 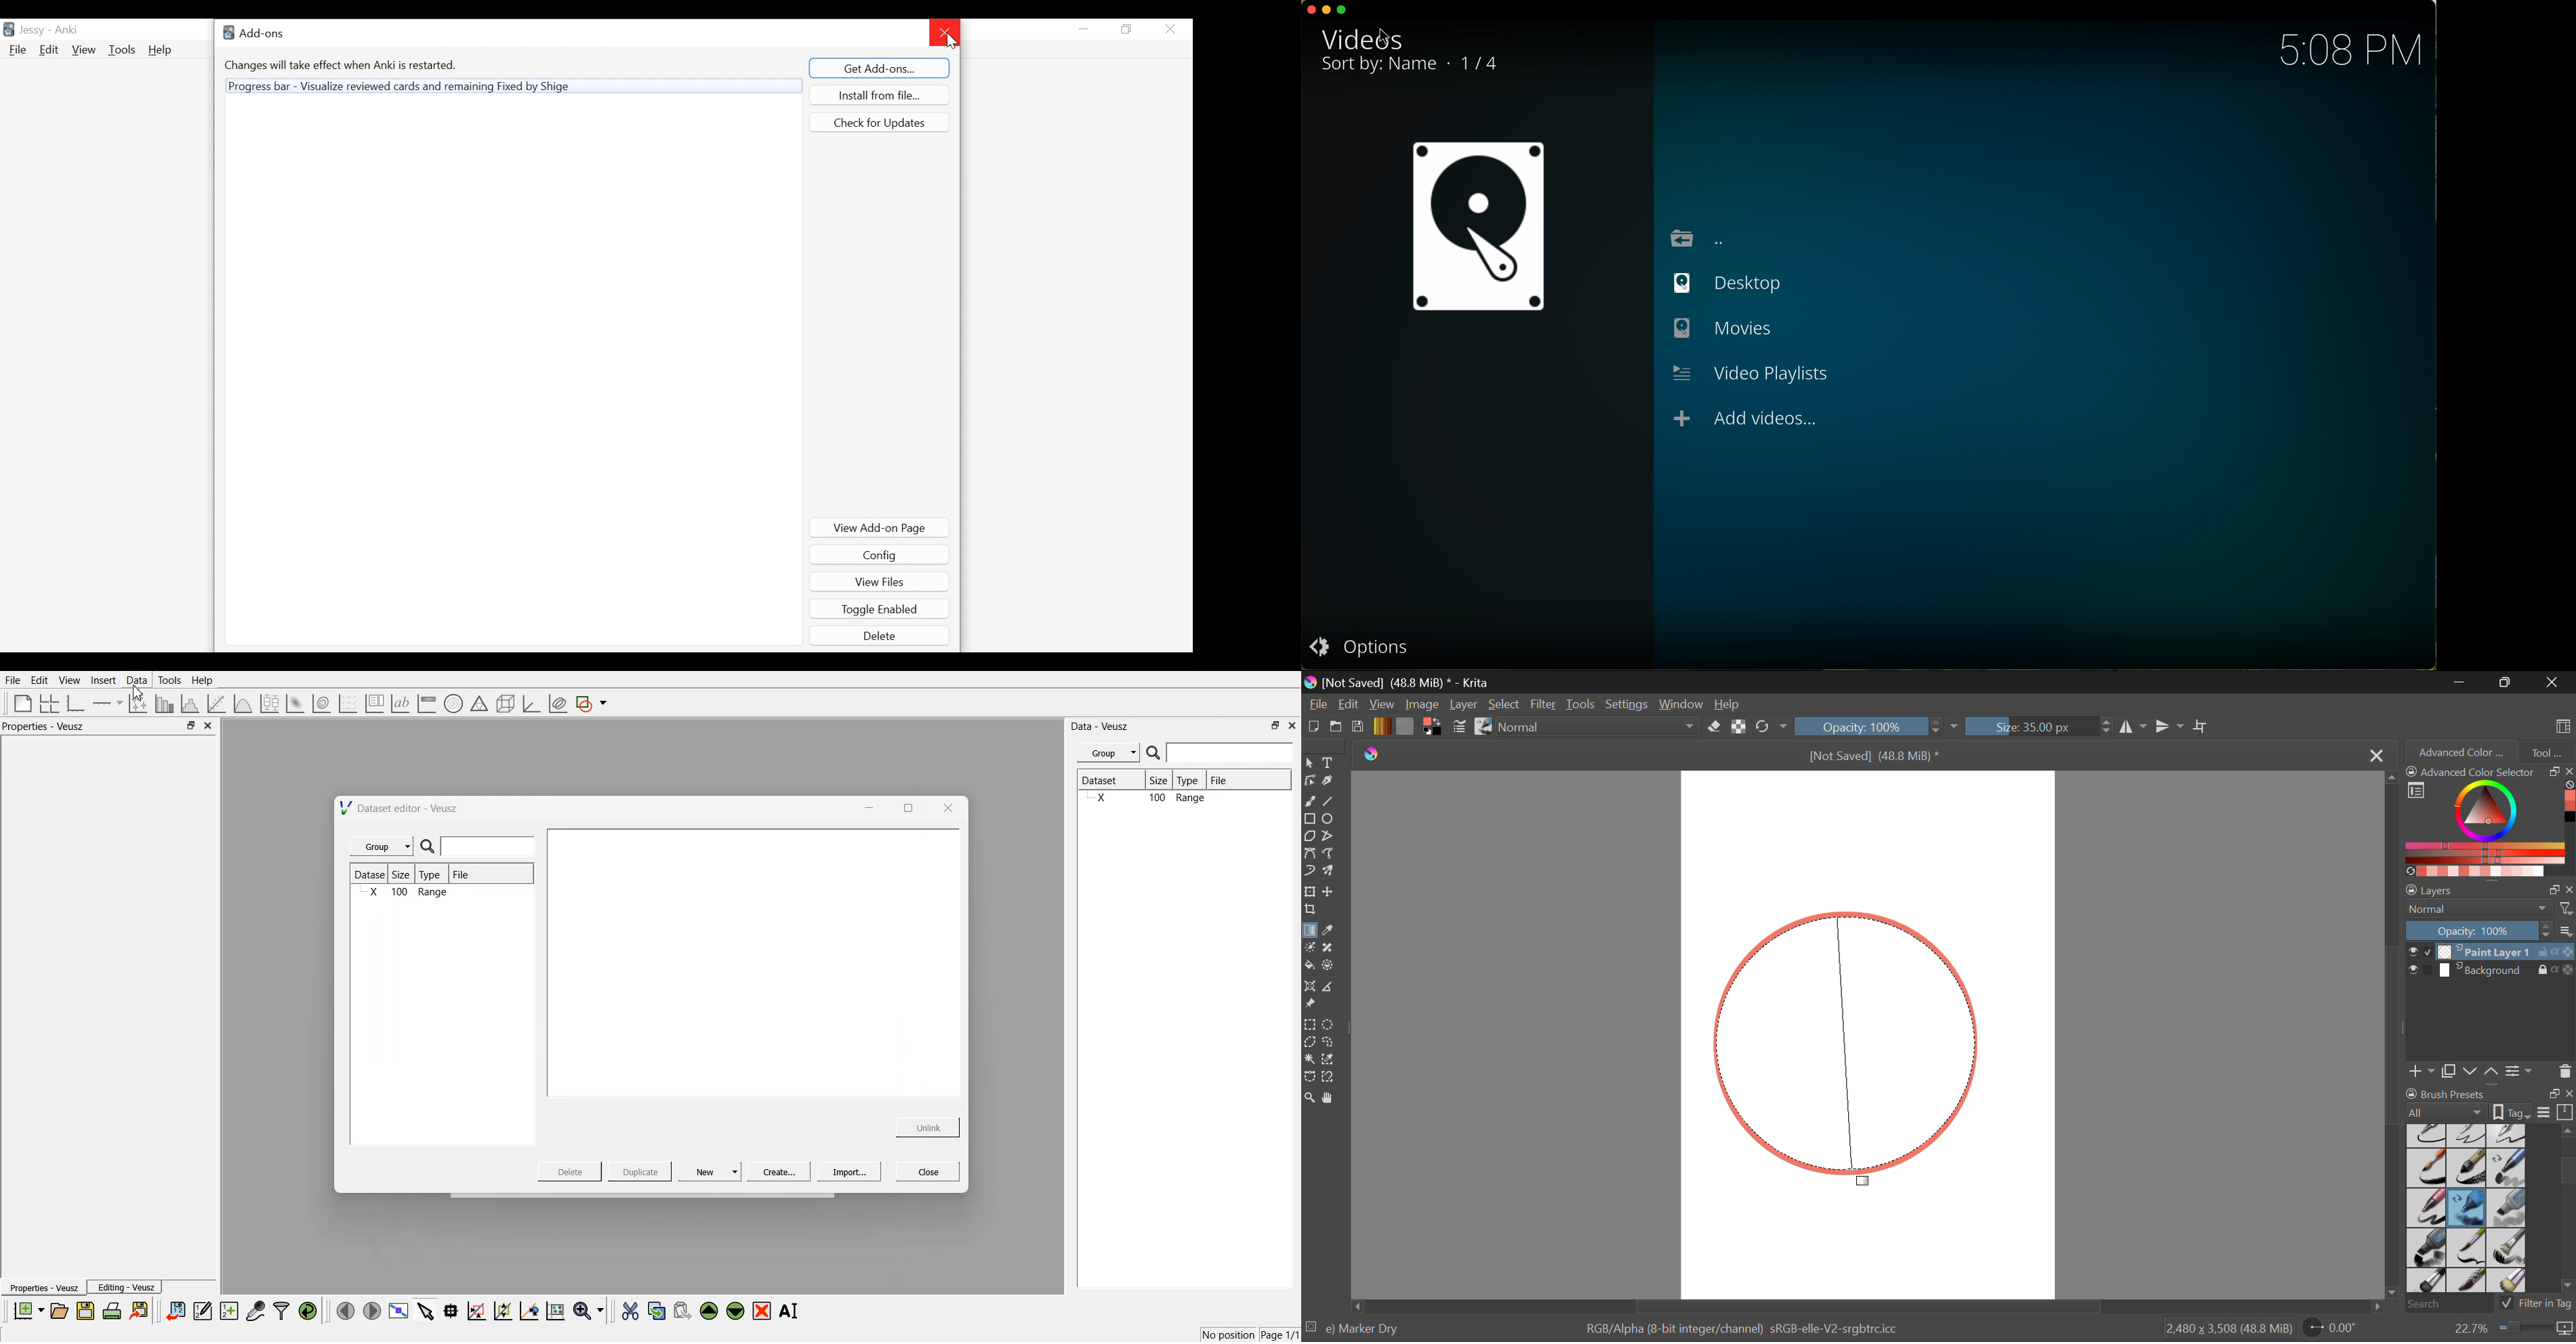 I want to click on Tool, so click(x=2547, y=751).